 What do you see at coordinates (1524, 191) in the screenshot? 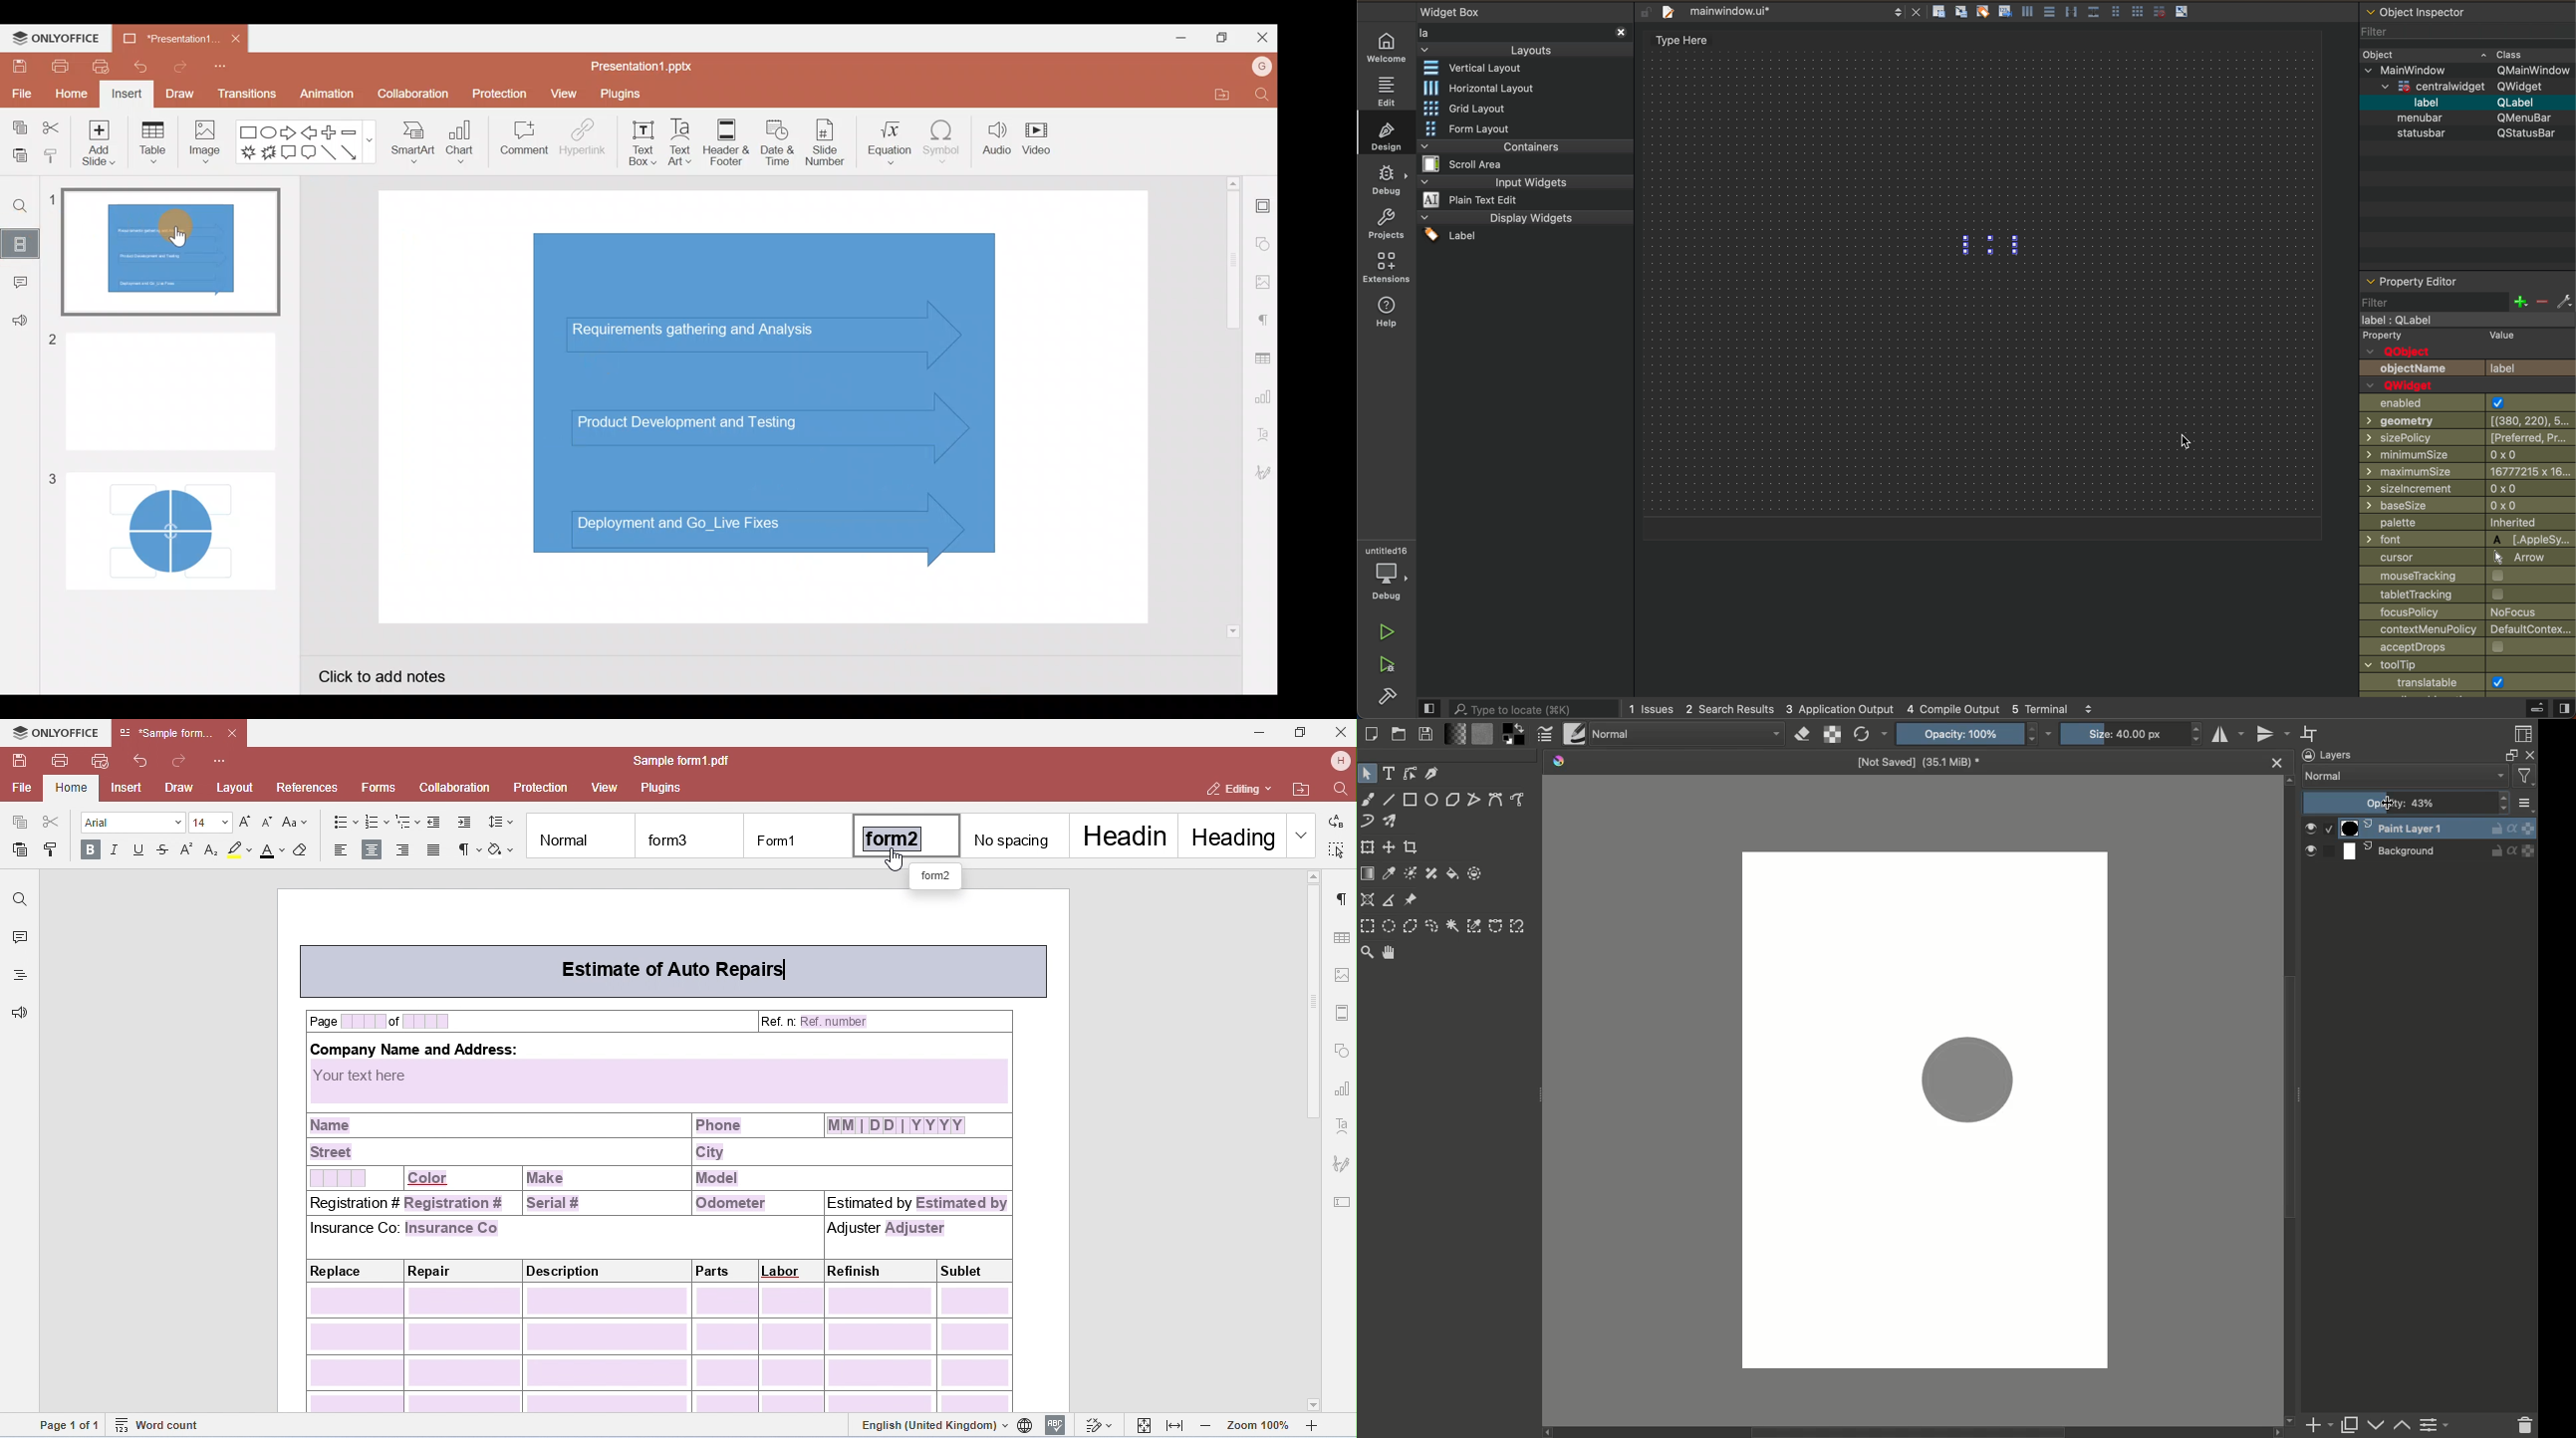
I see `input widget` at bounding box center [1524, 191].